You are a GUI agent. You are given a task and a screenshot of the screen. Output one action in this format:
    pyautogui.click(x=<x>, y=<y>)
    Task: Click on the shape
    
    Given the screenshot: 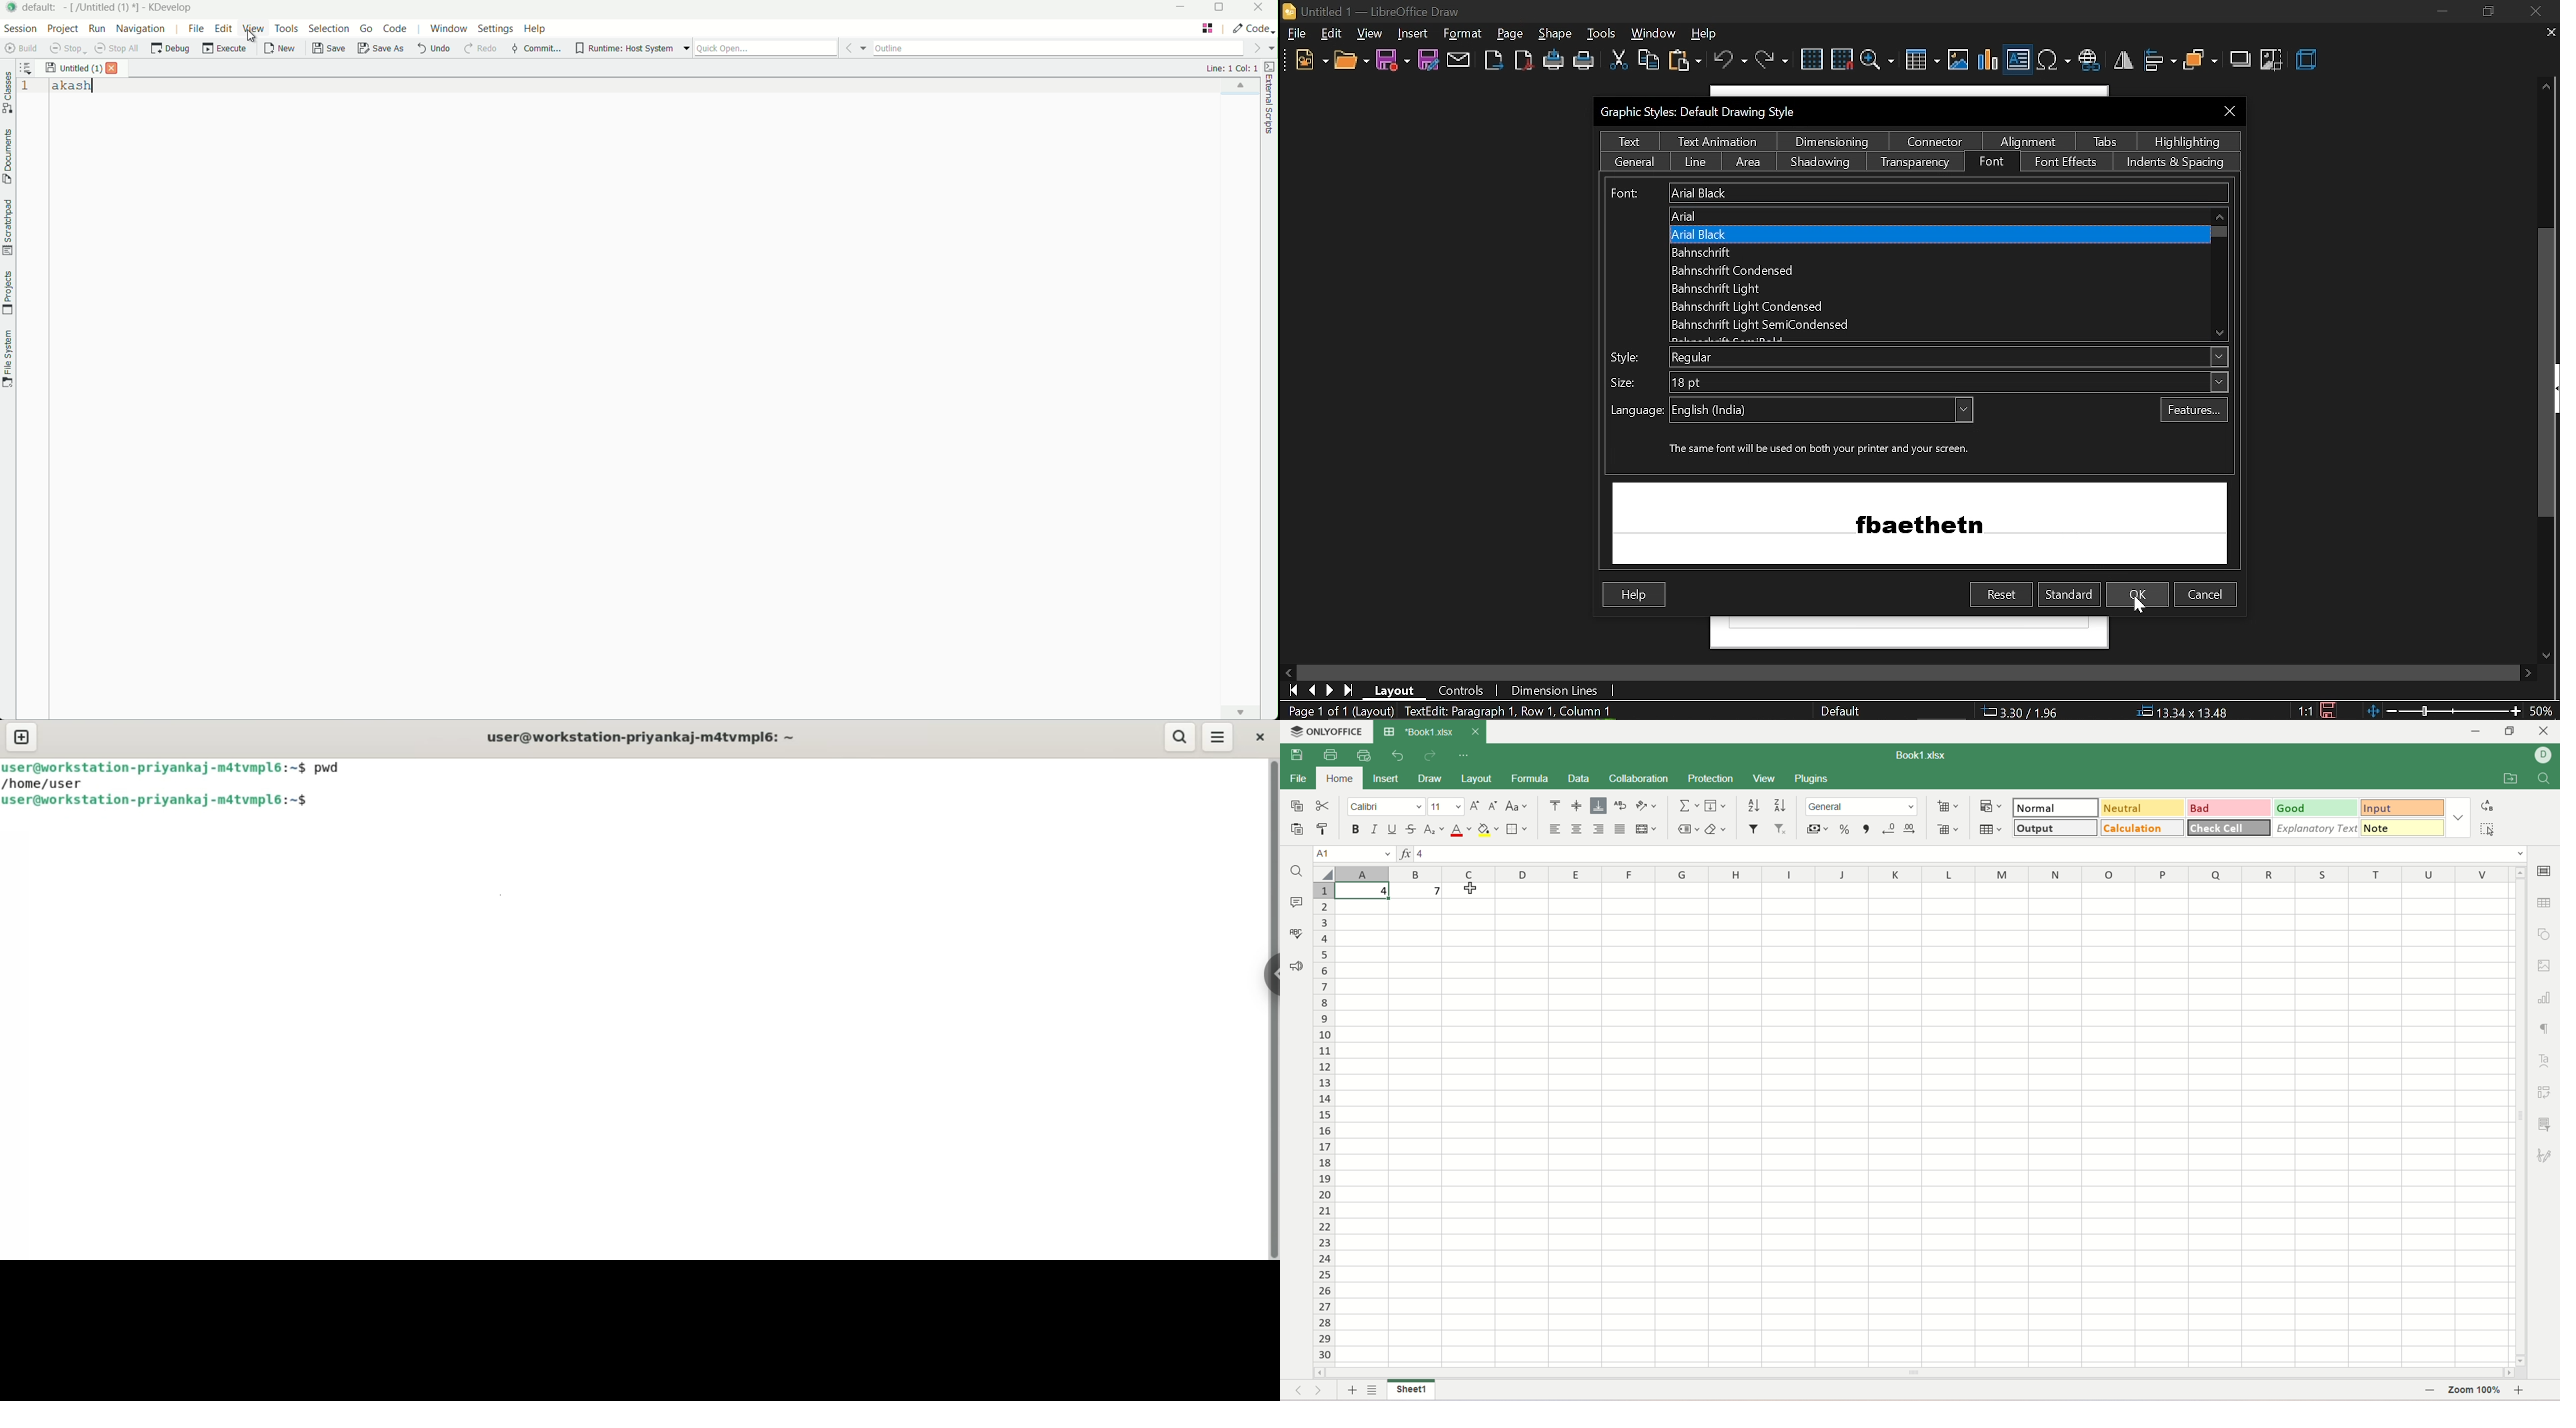 What is the action you would take?
    pyautogui.click(x=1412, y=34)
    